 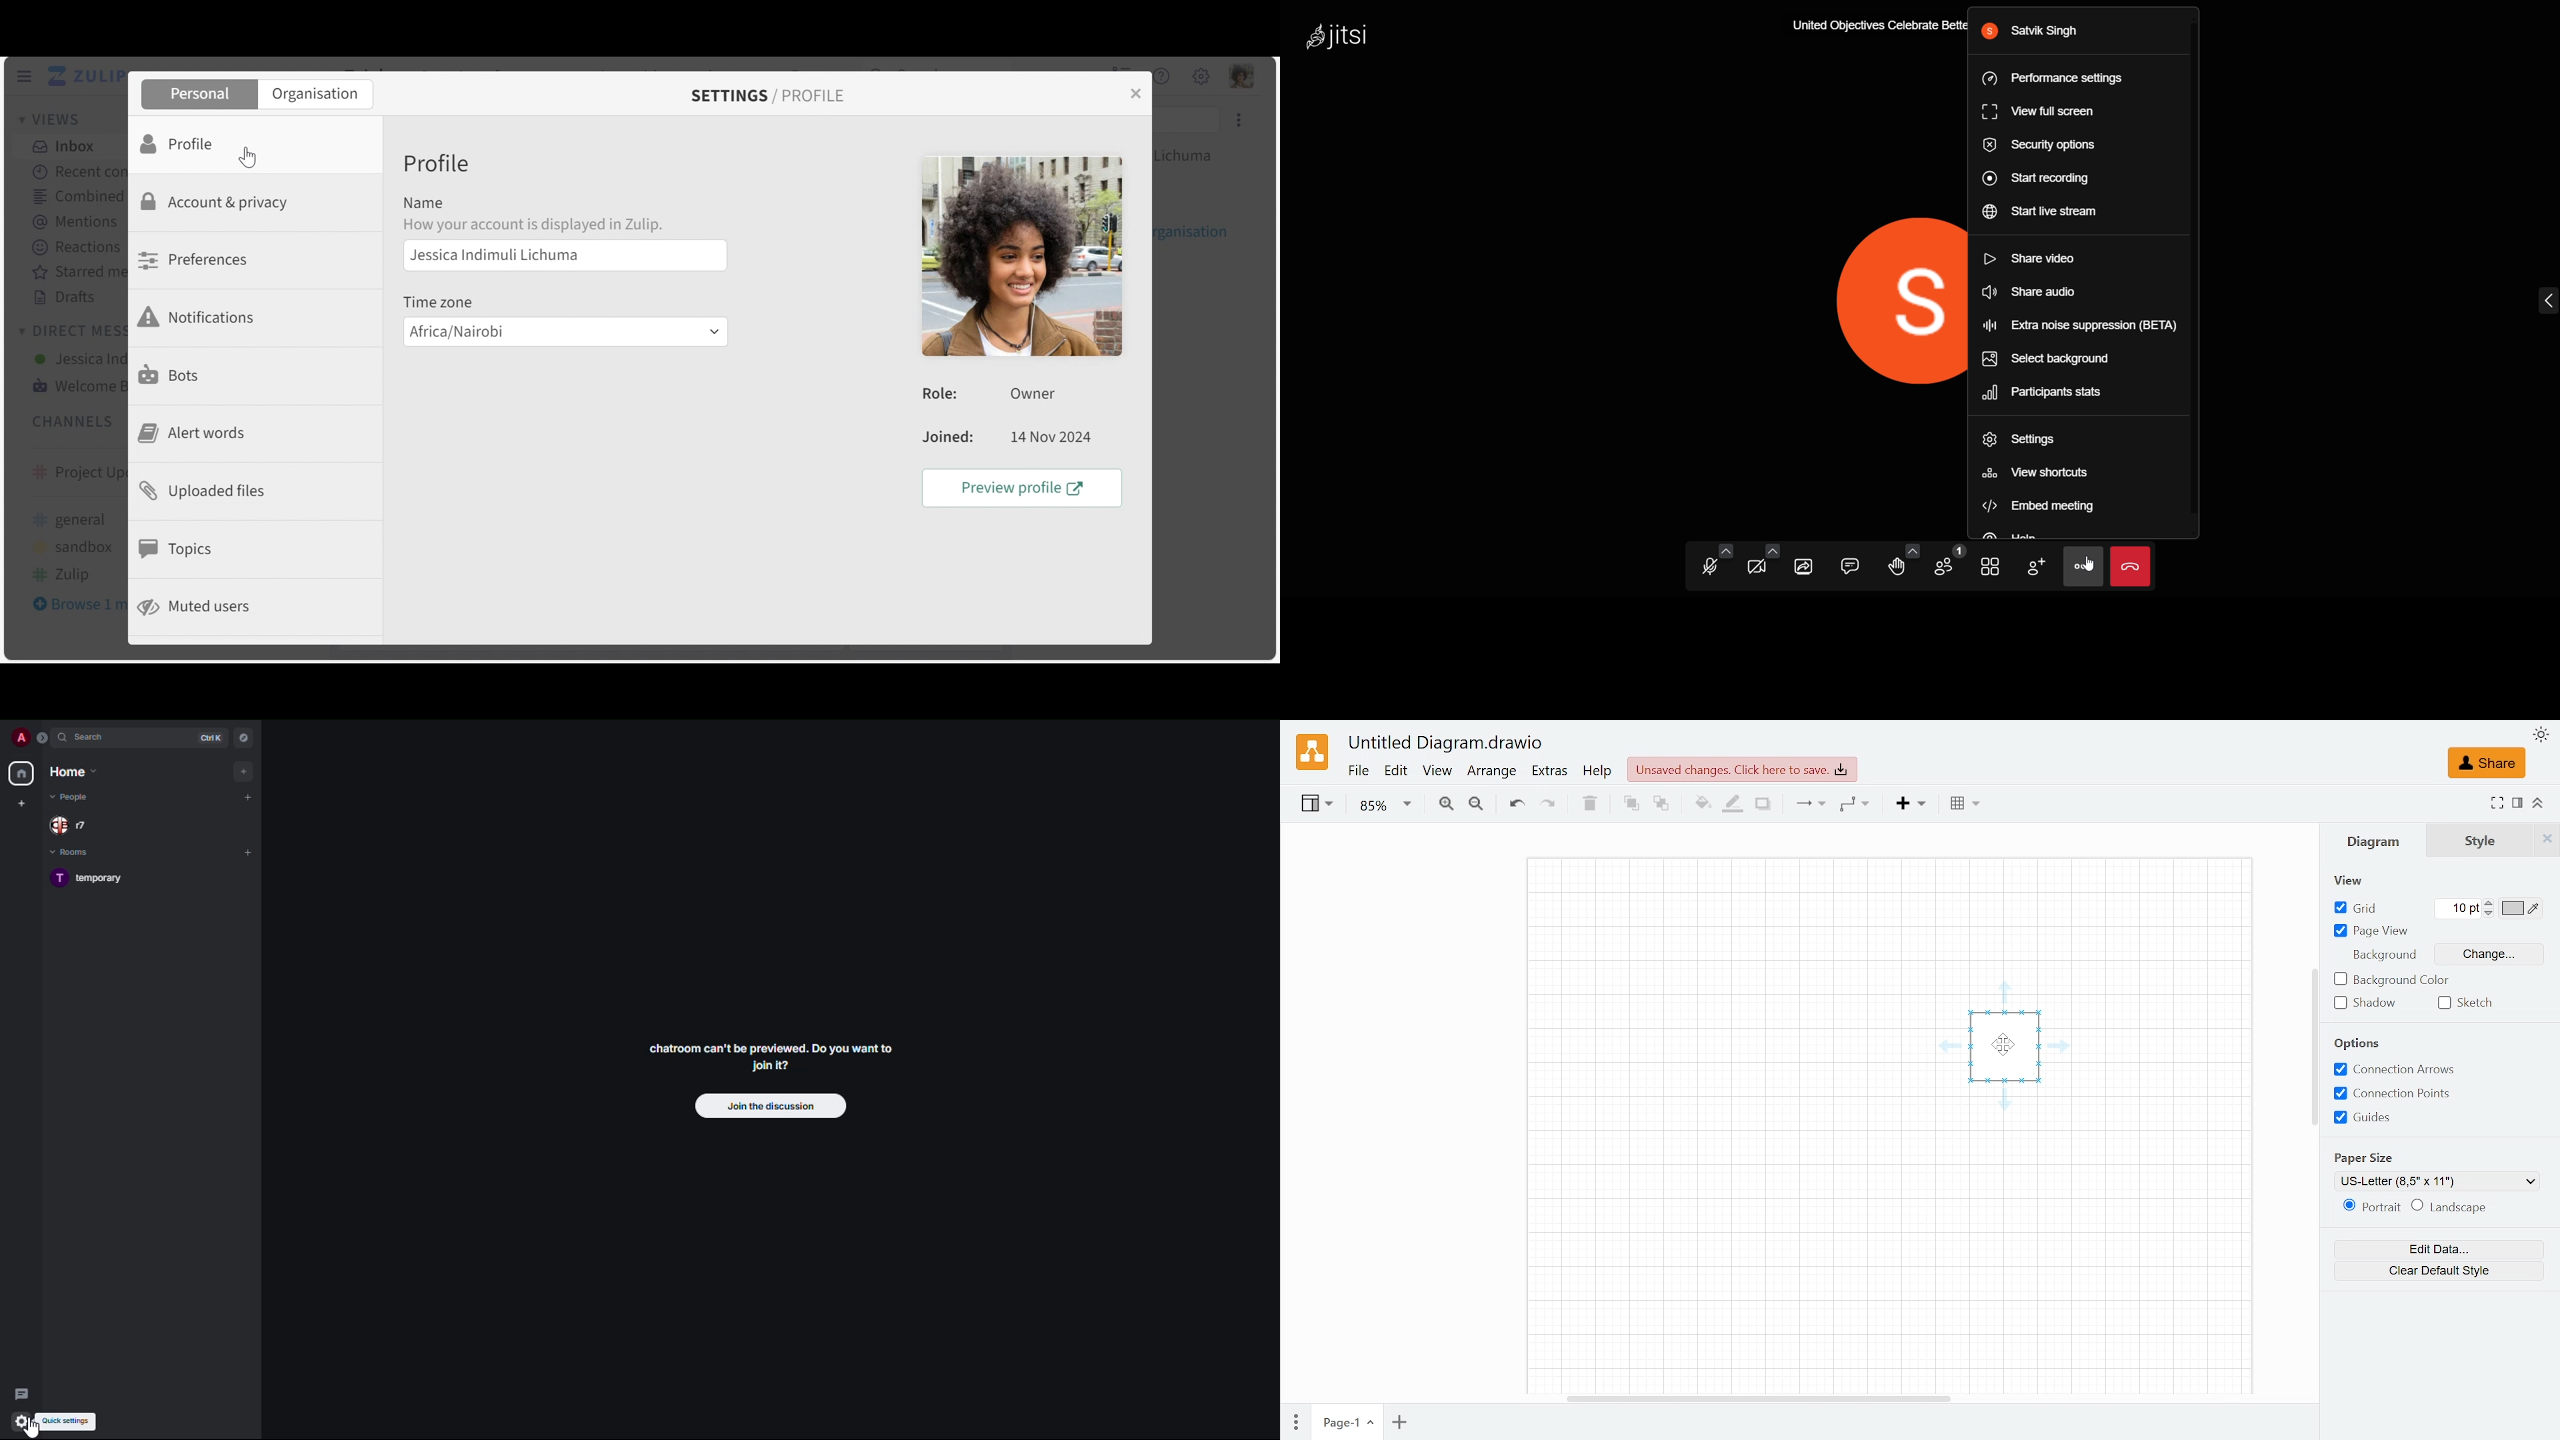 I want to click on performance setting, so click(x=2051, y=79).